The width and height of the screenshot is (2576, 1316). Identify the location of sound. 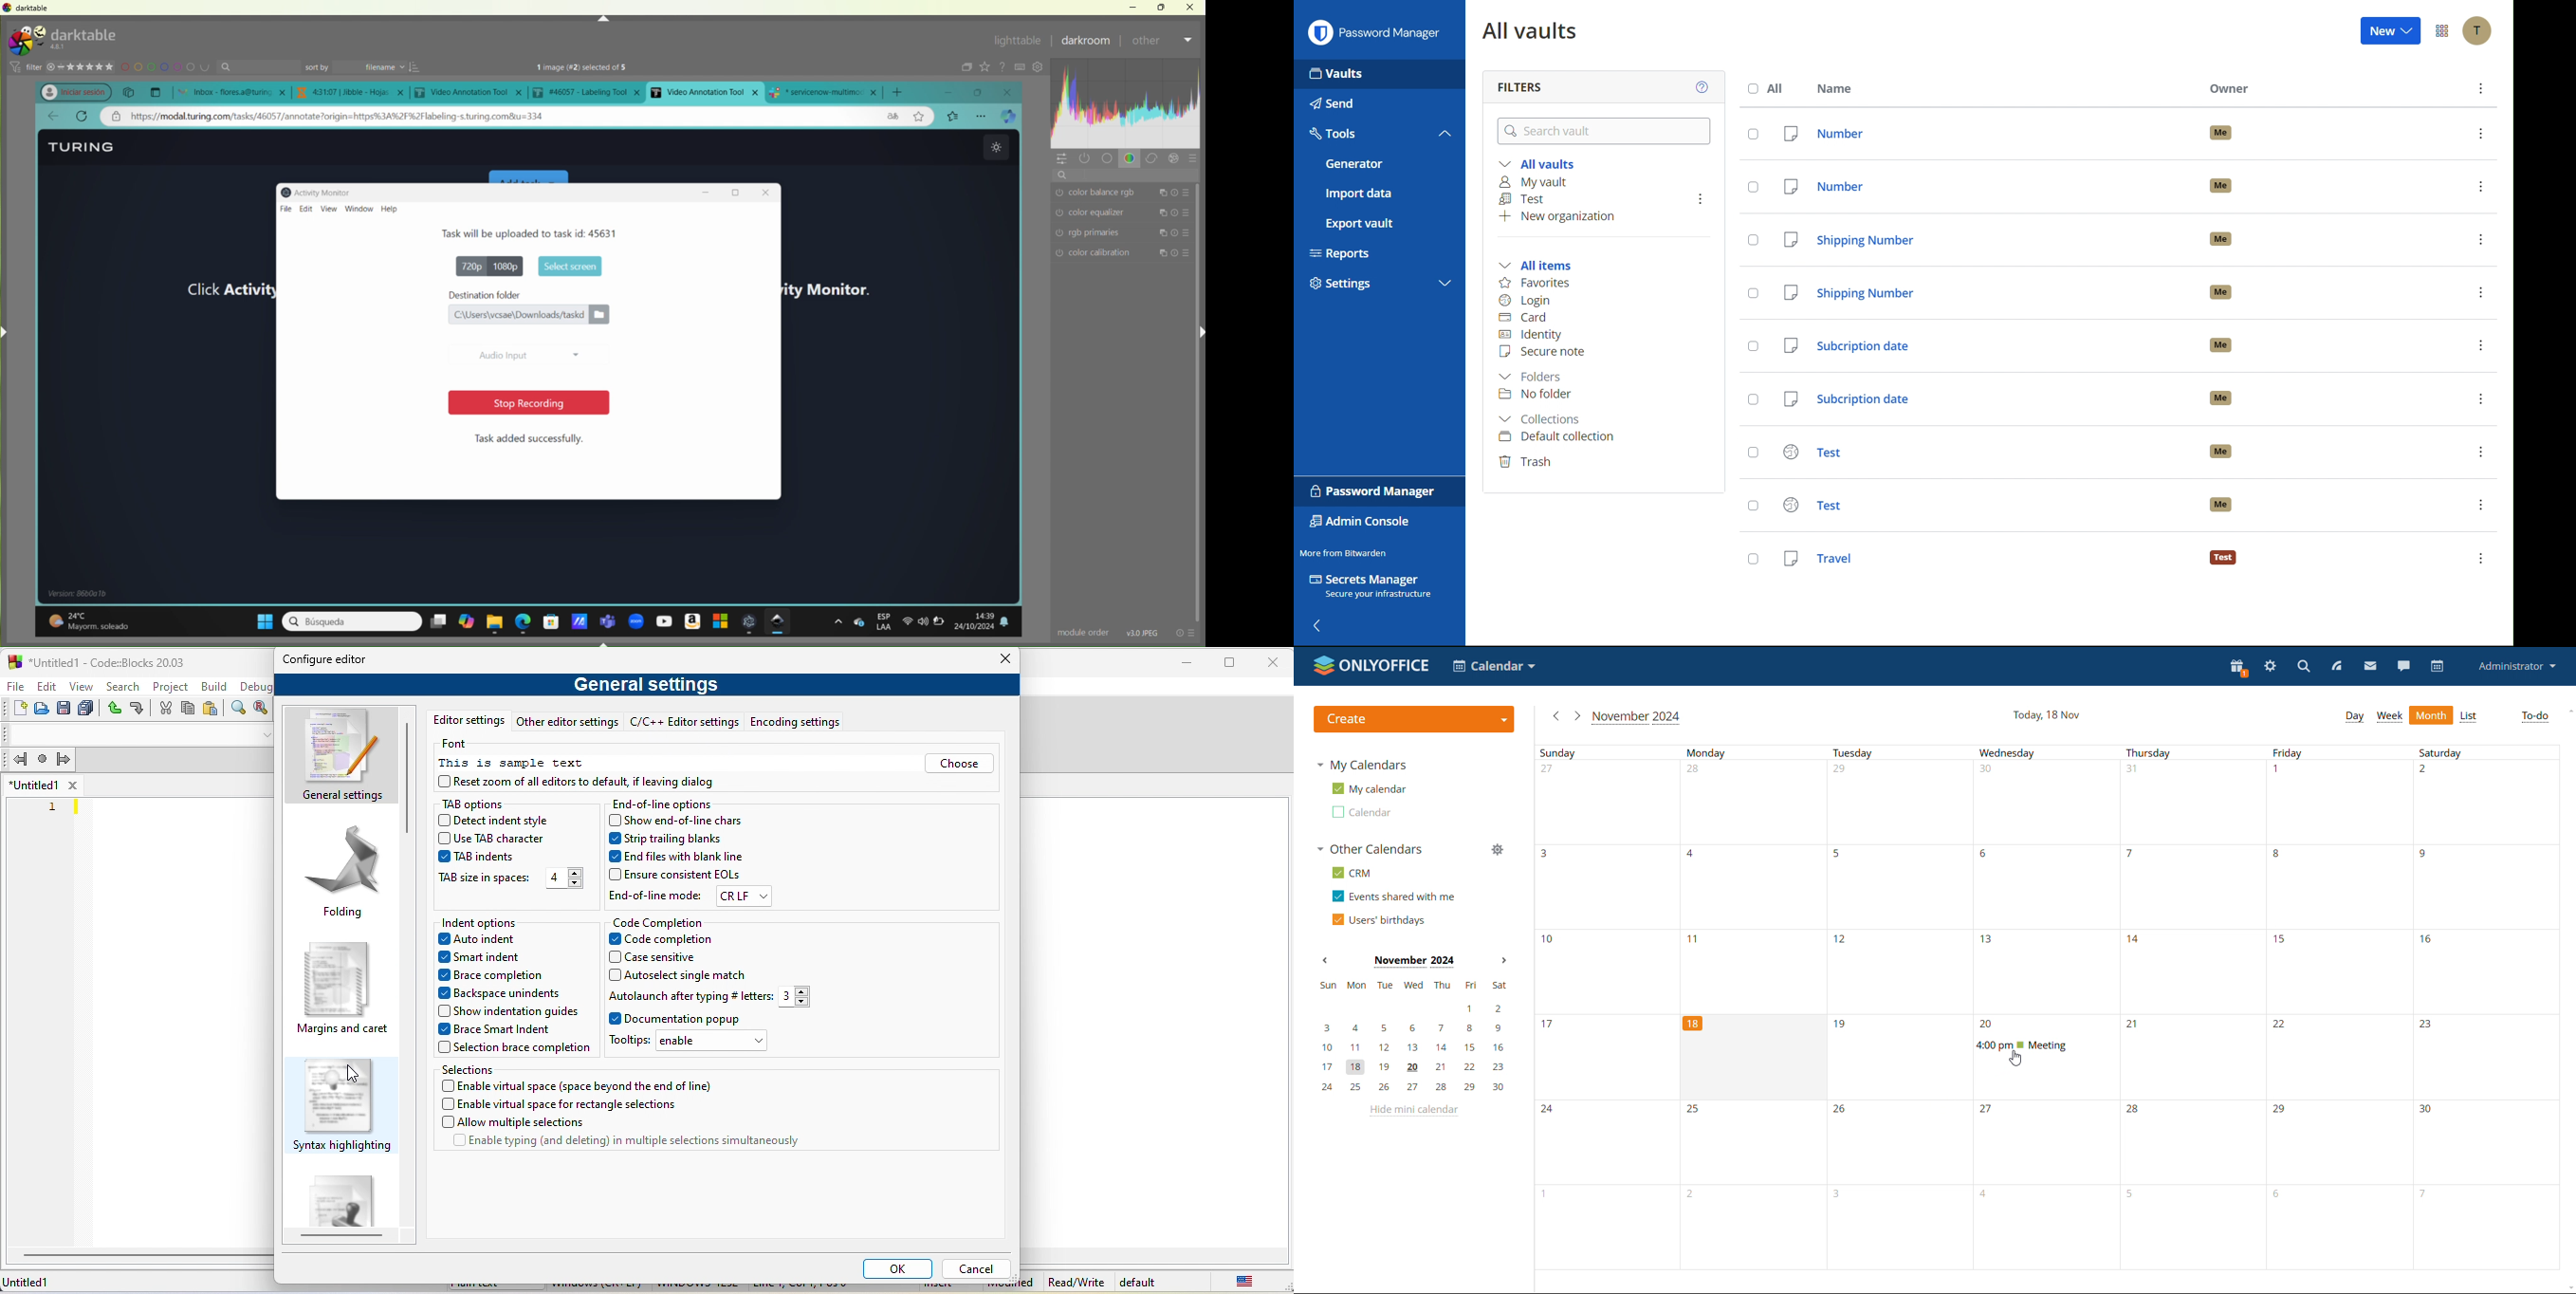
(924, 622).